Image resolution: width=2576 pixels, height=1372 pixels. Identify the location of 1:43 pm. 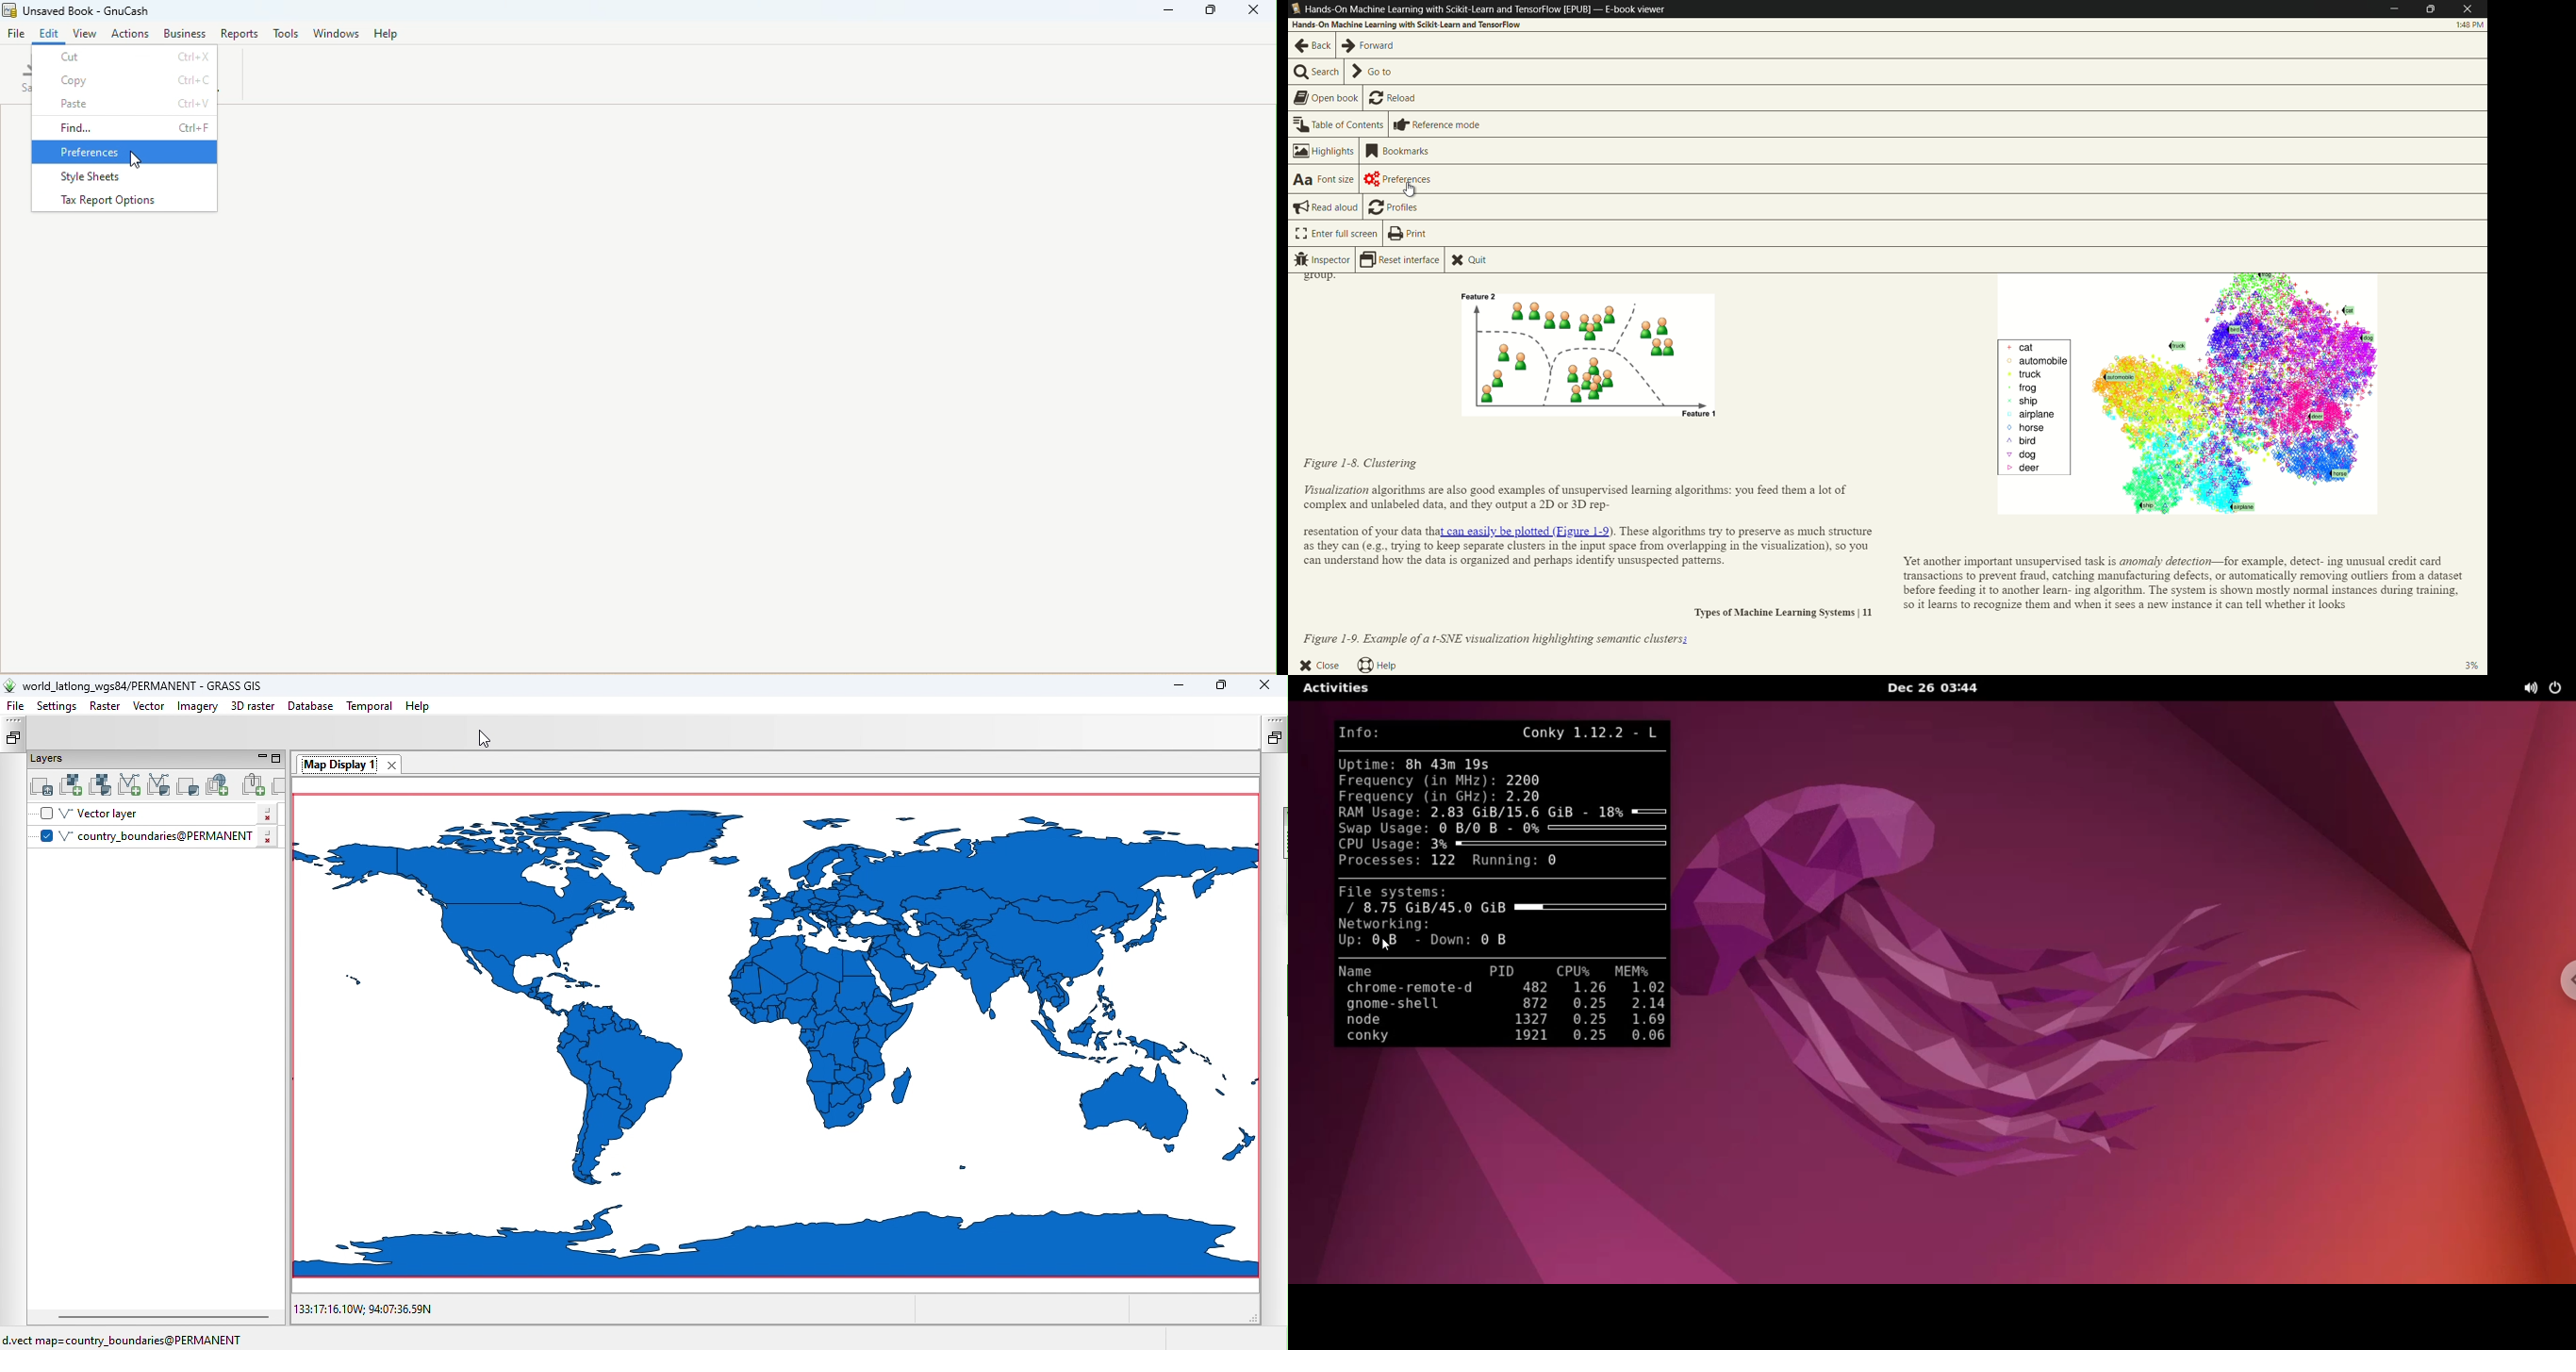
(2471, 26).